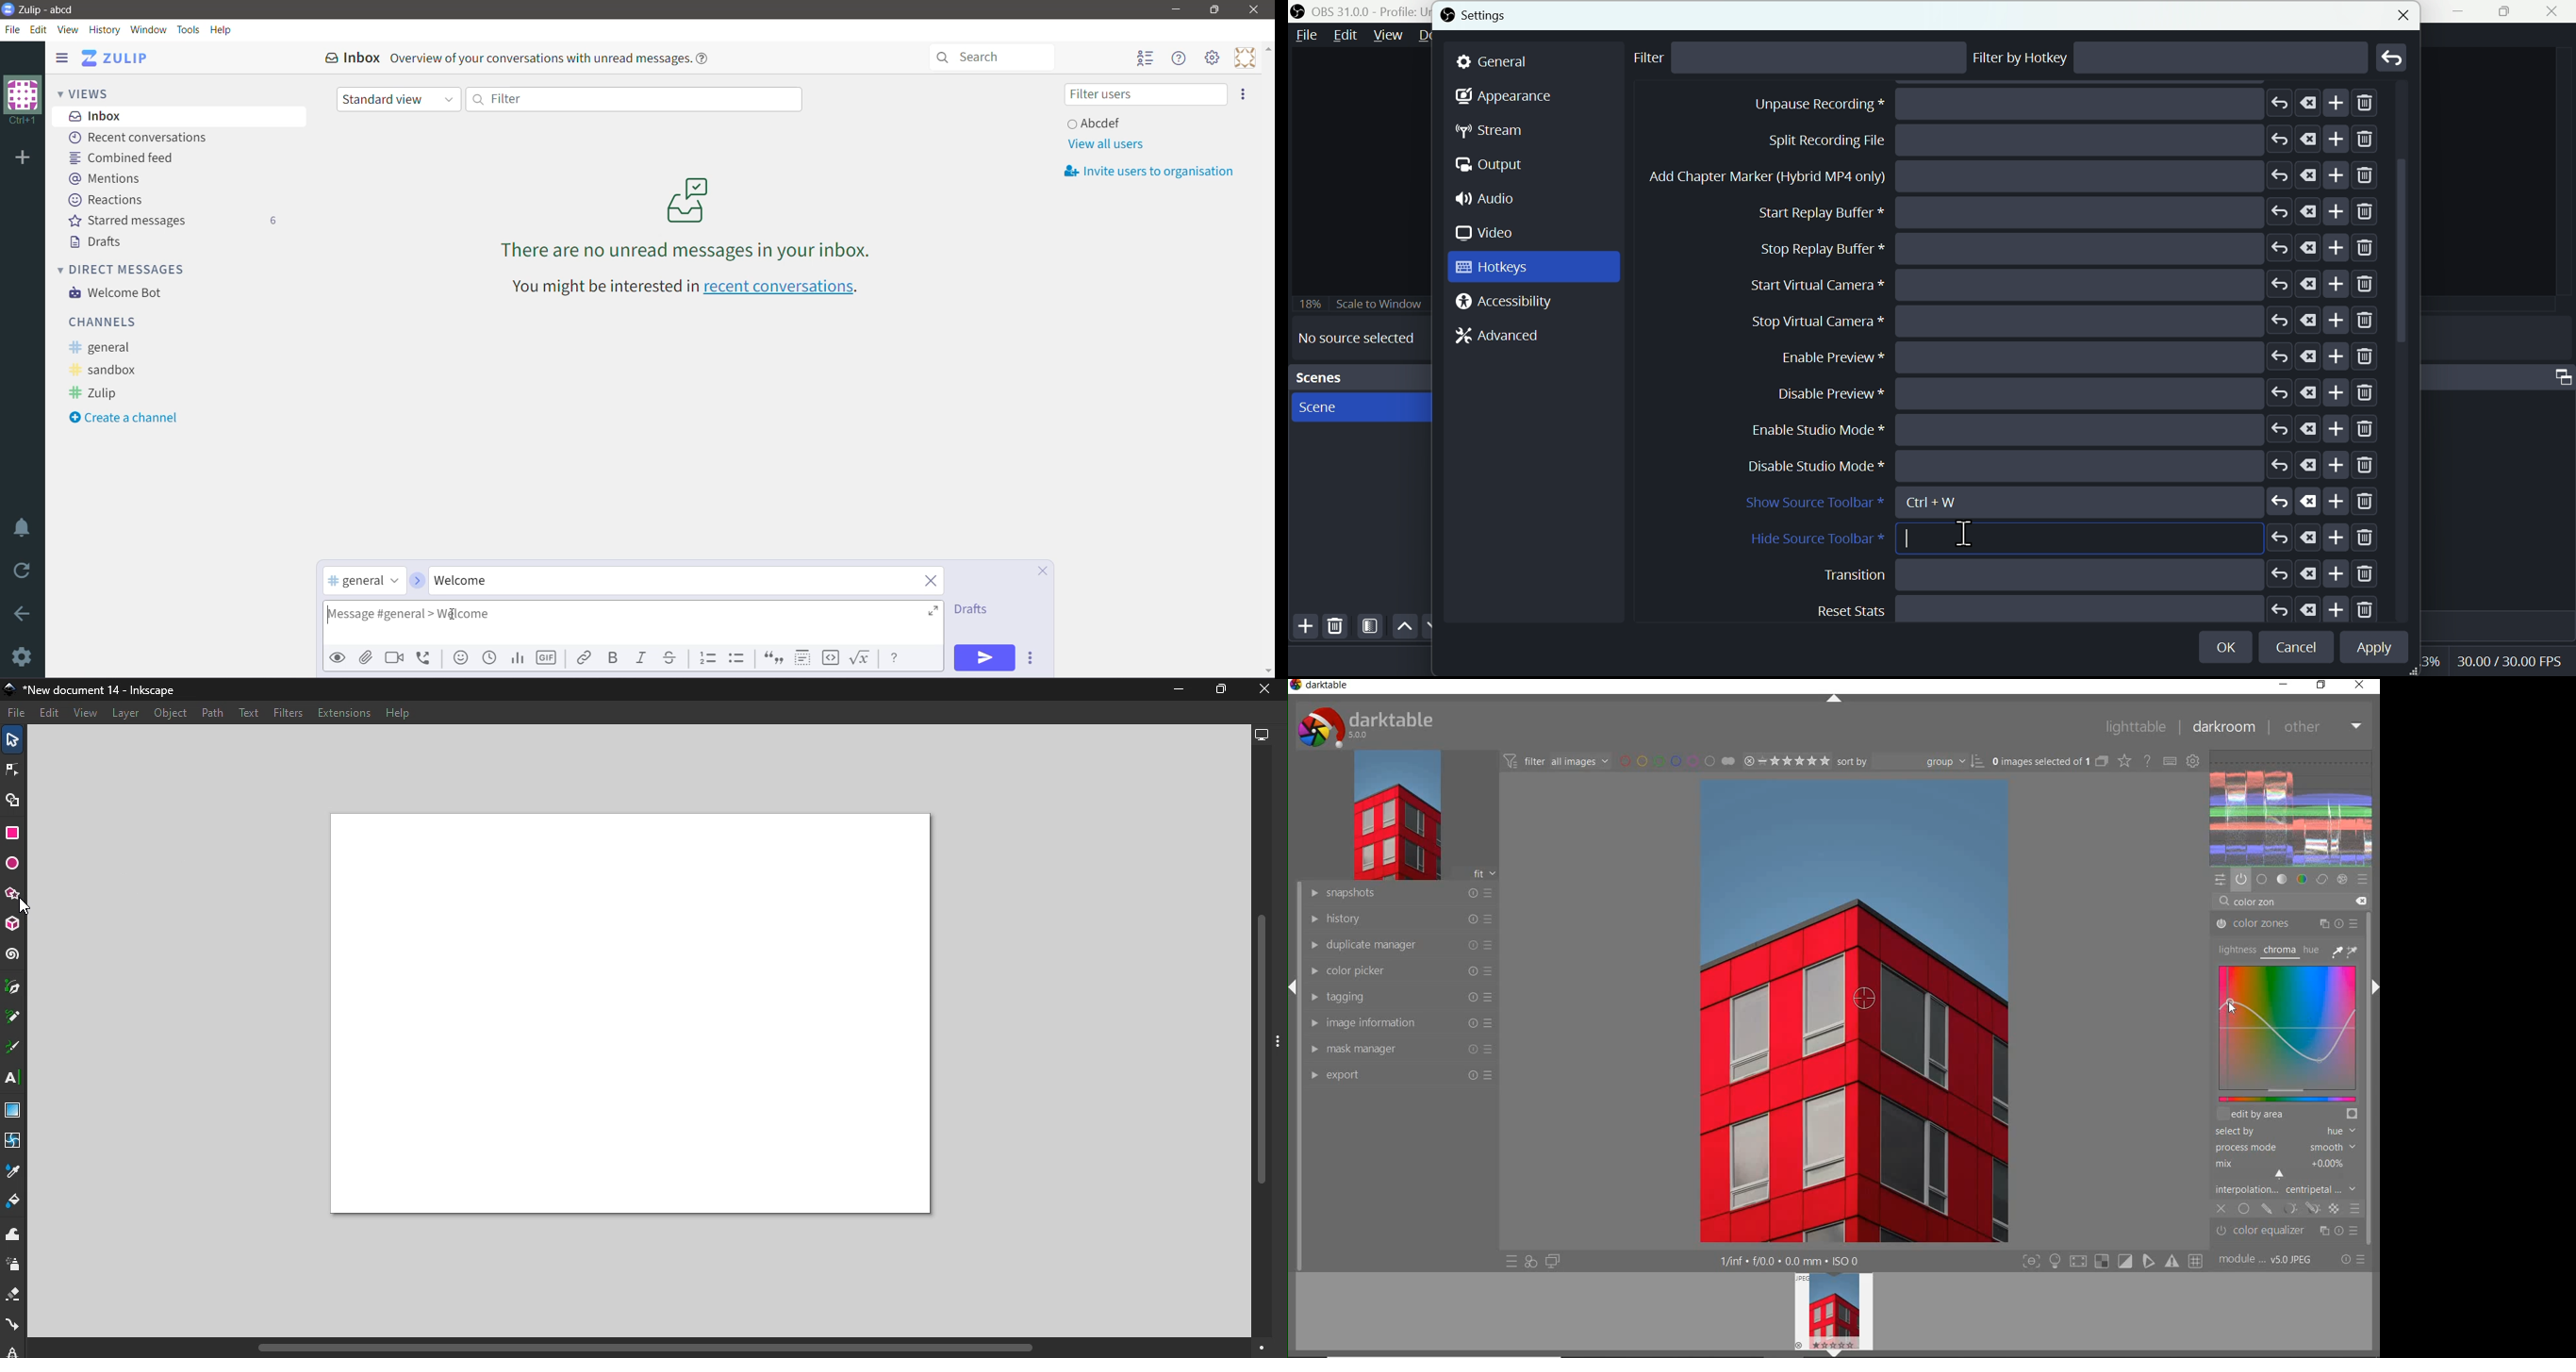  Describe the element at coordinates (8, 1350) in the screenshot. I see `lpe` at that location.